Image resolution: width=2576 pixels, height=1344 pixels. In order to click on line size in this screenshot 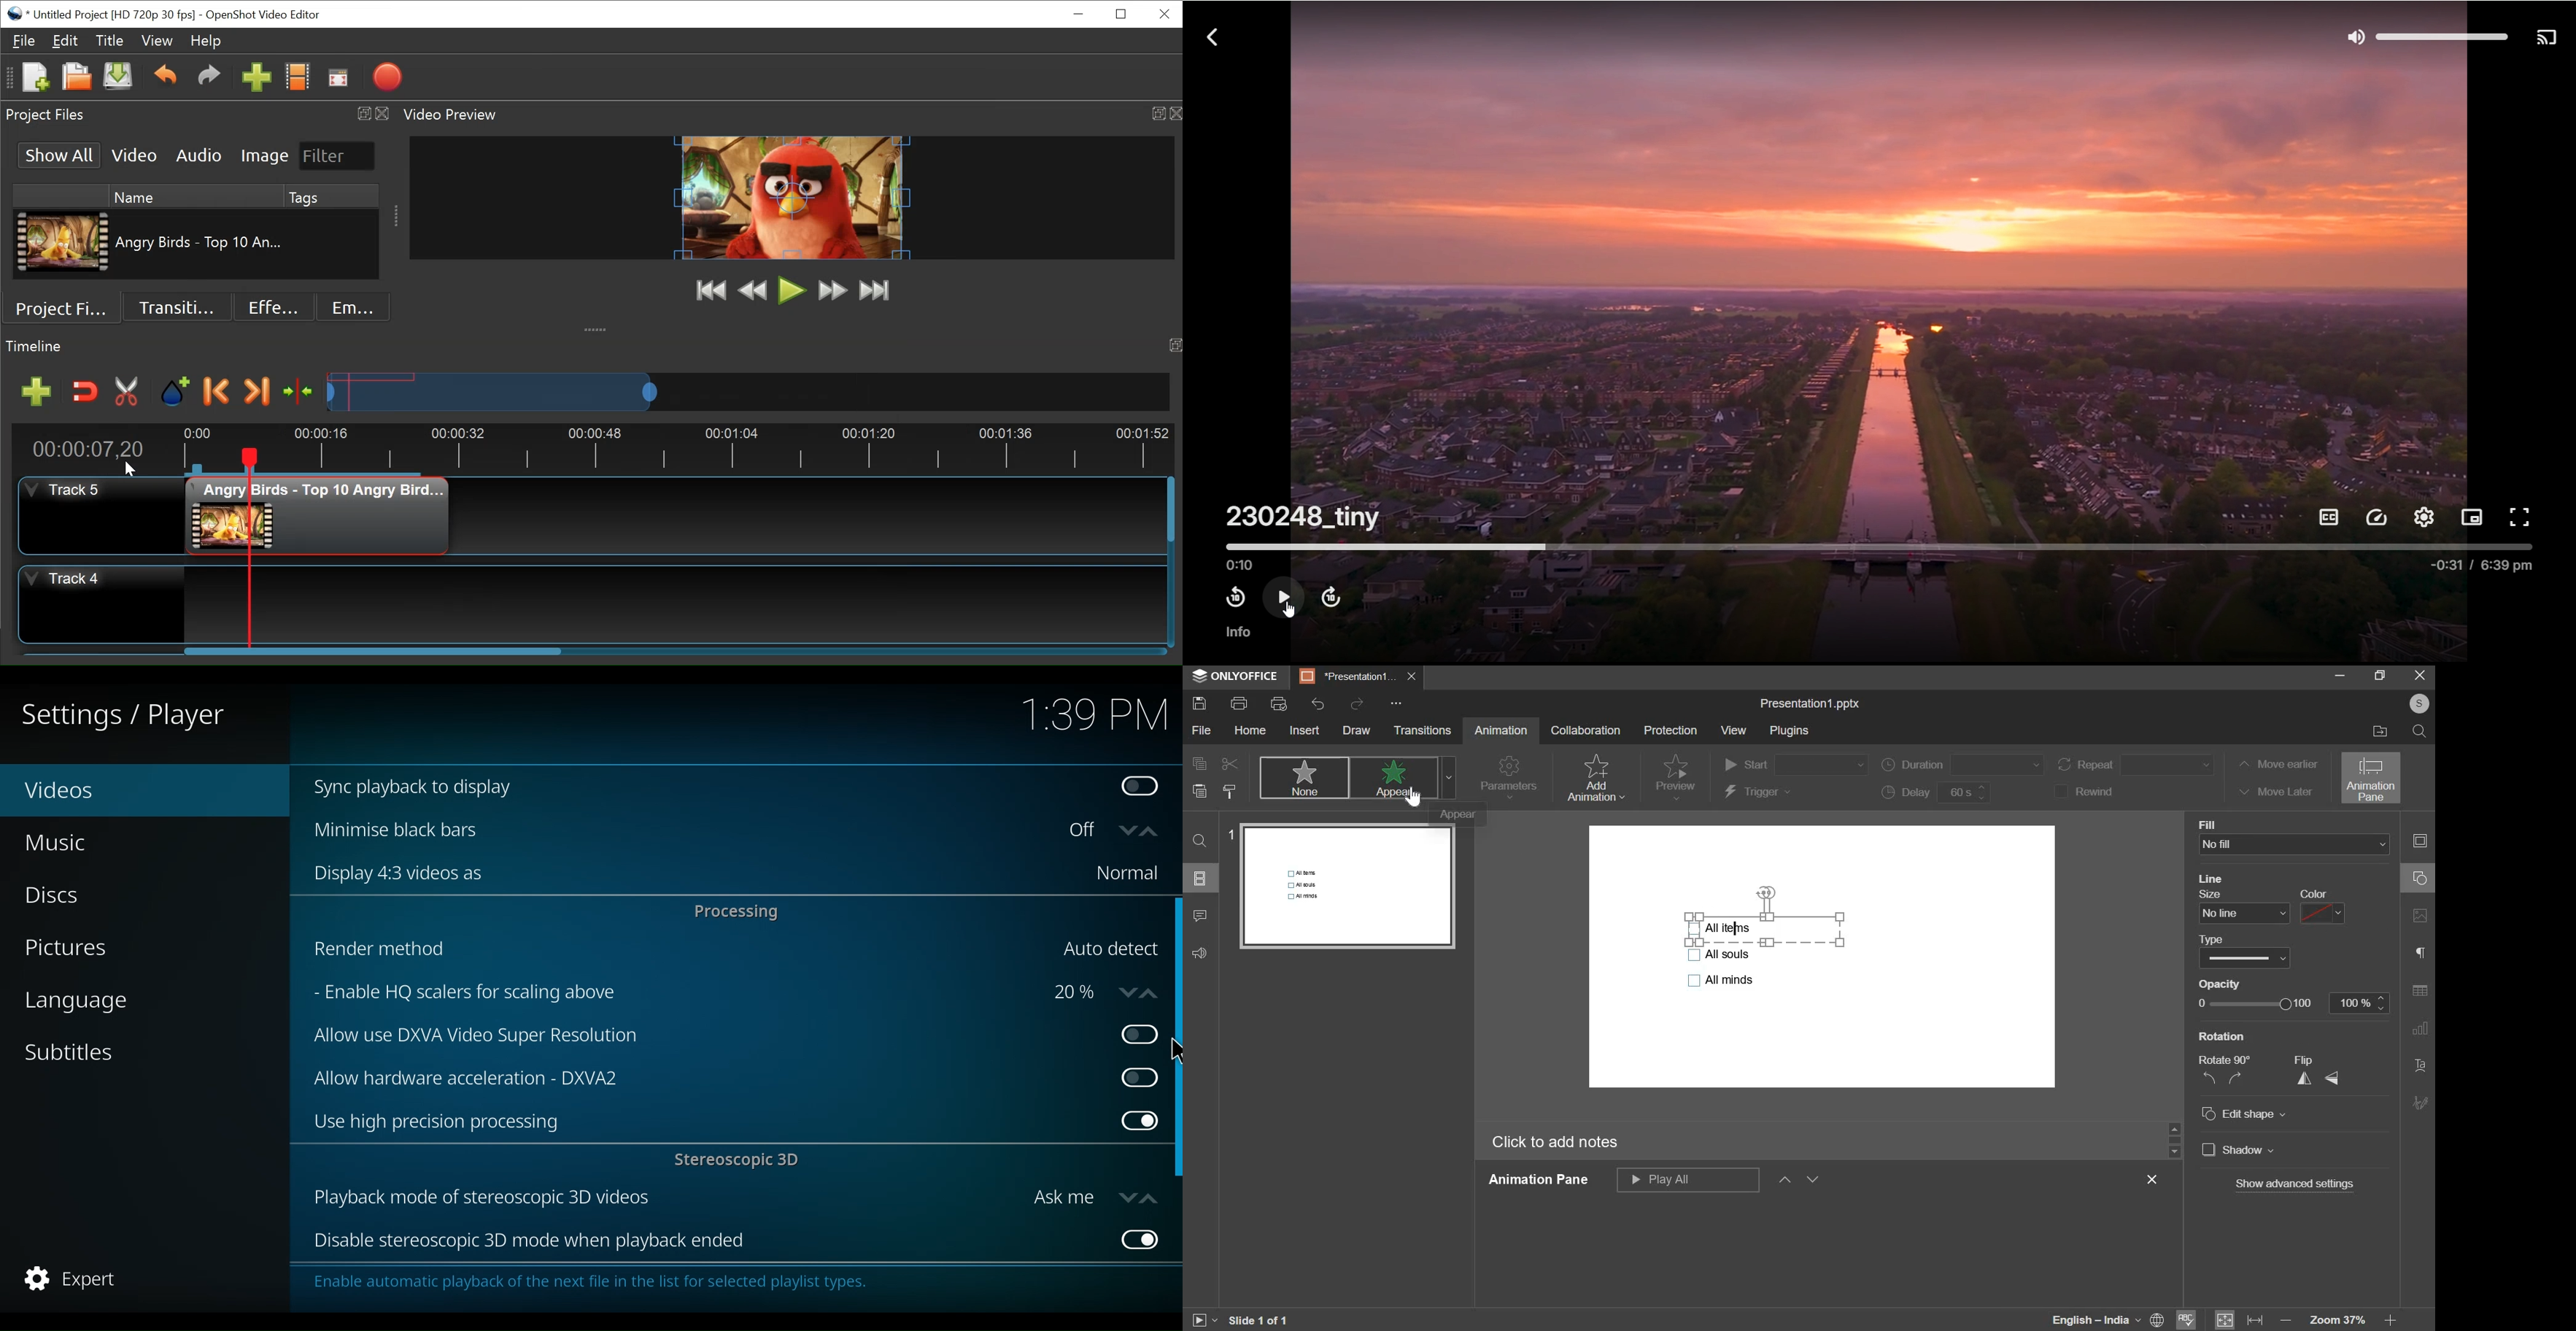, I will do `click(2246, 913)`.